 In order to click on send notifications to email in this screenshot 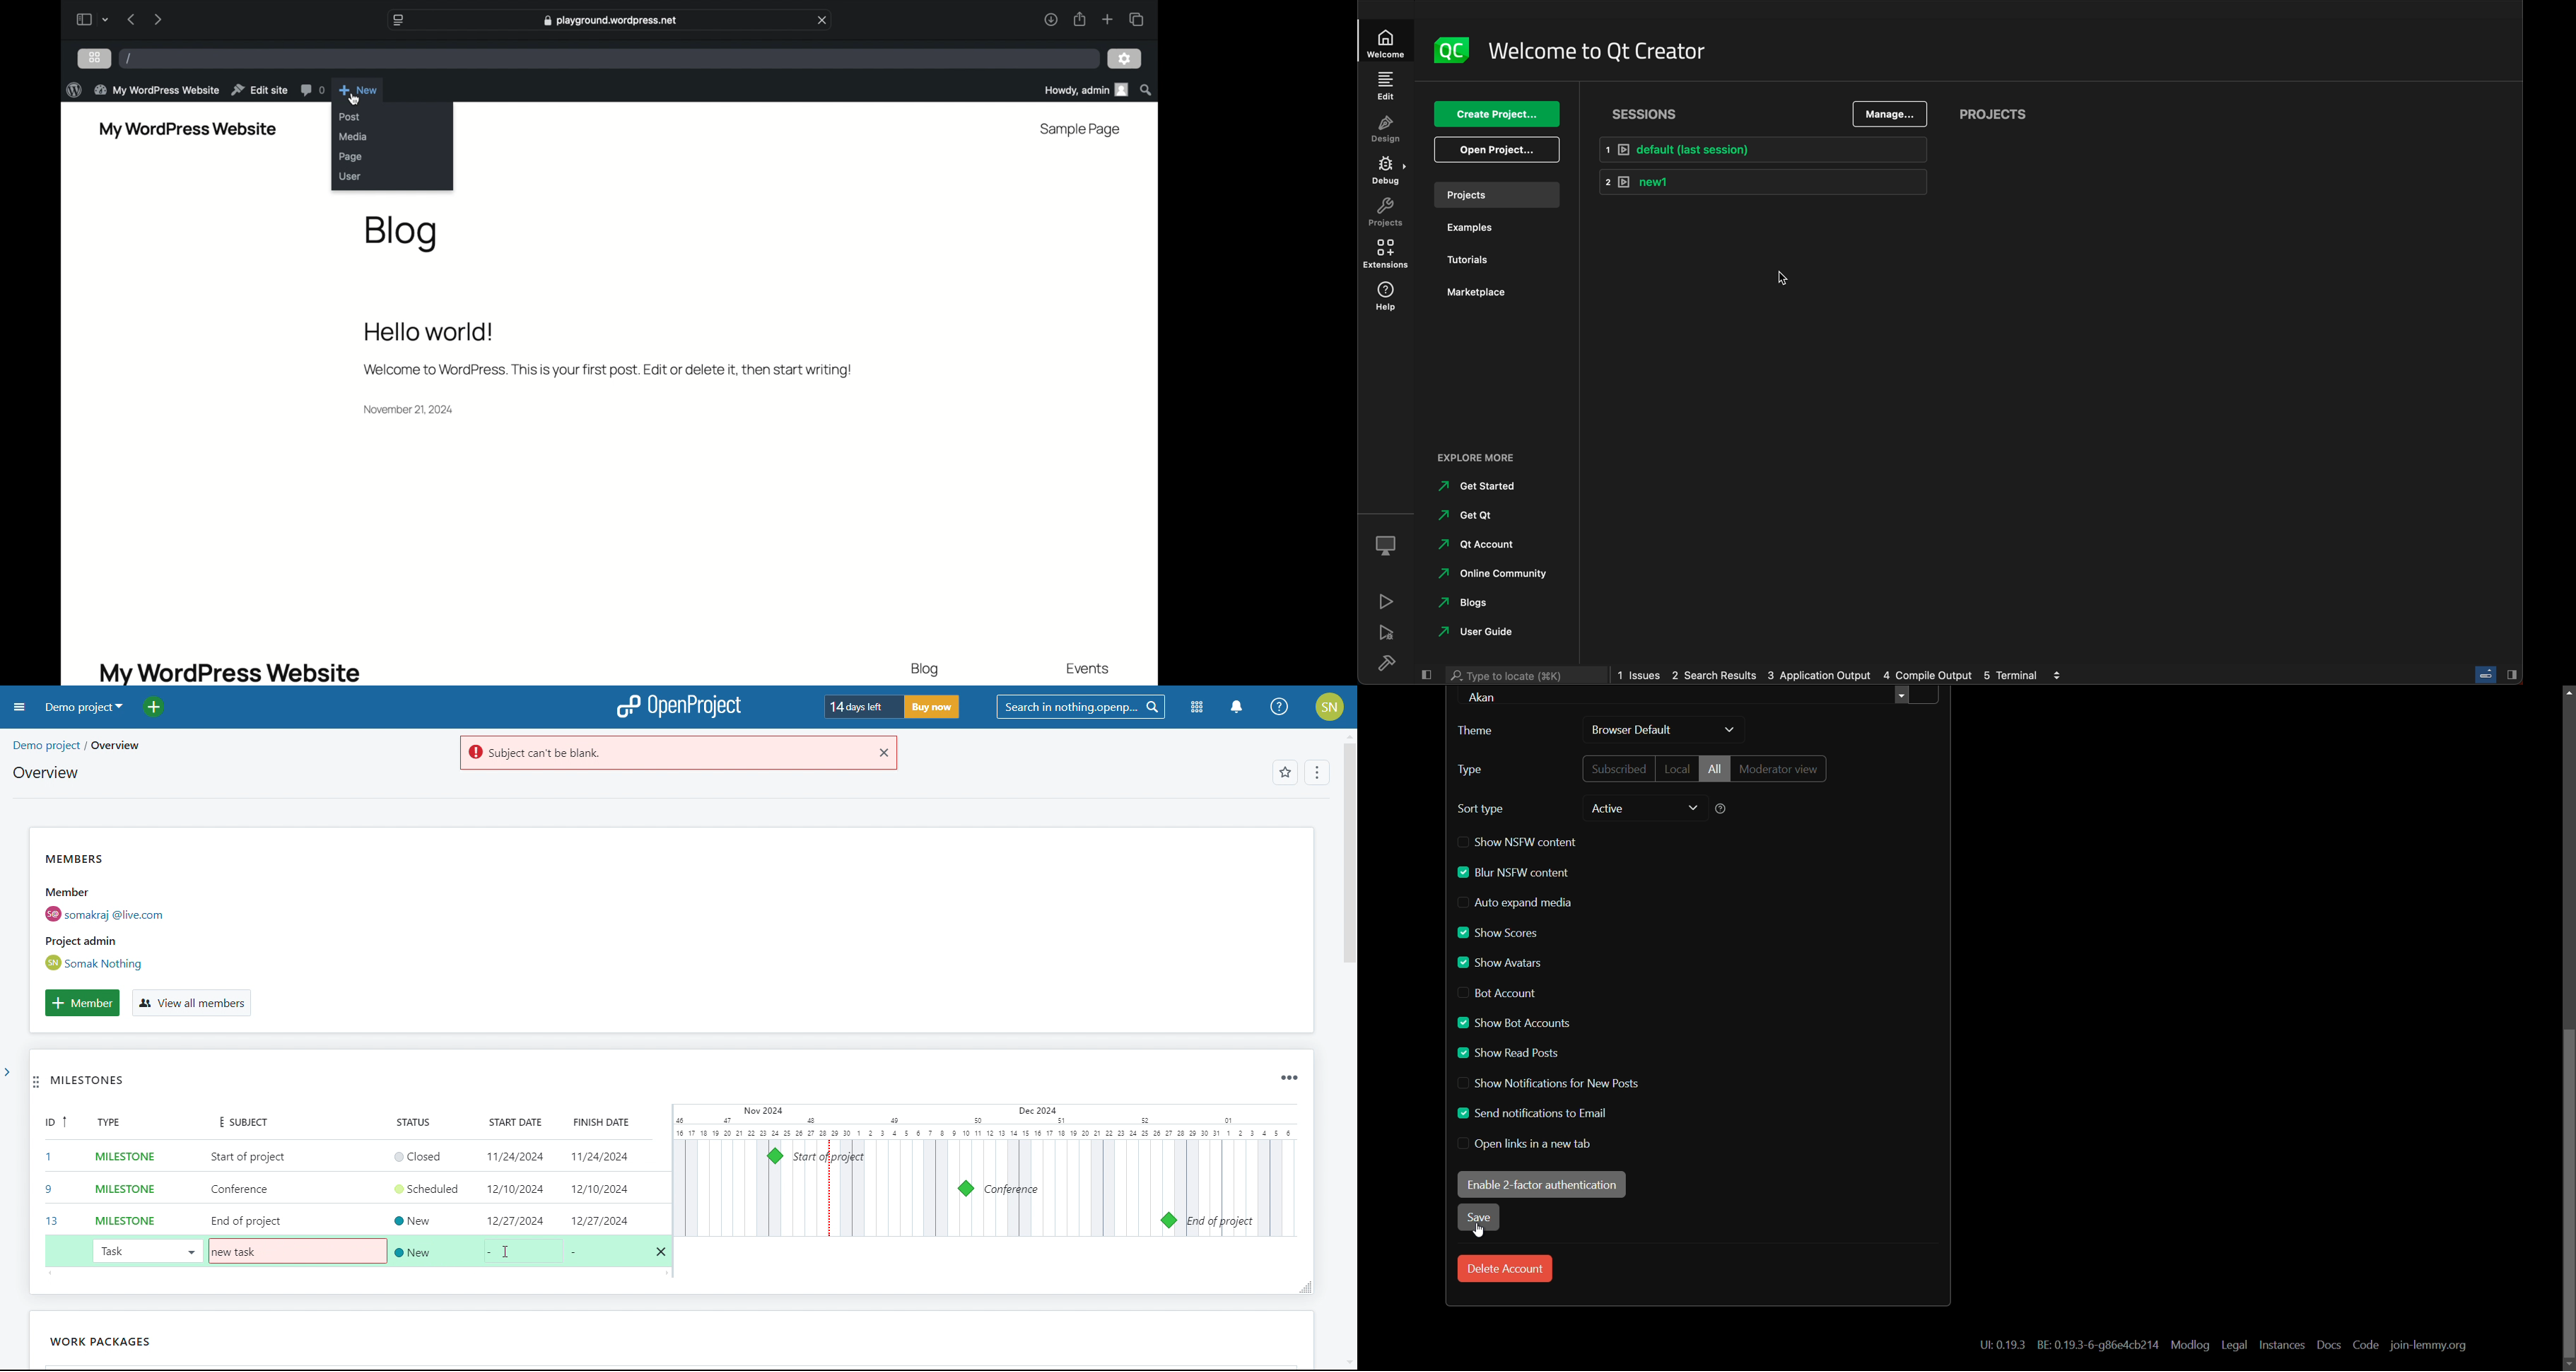, I will do `click(1530, 1113)`.